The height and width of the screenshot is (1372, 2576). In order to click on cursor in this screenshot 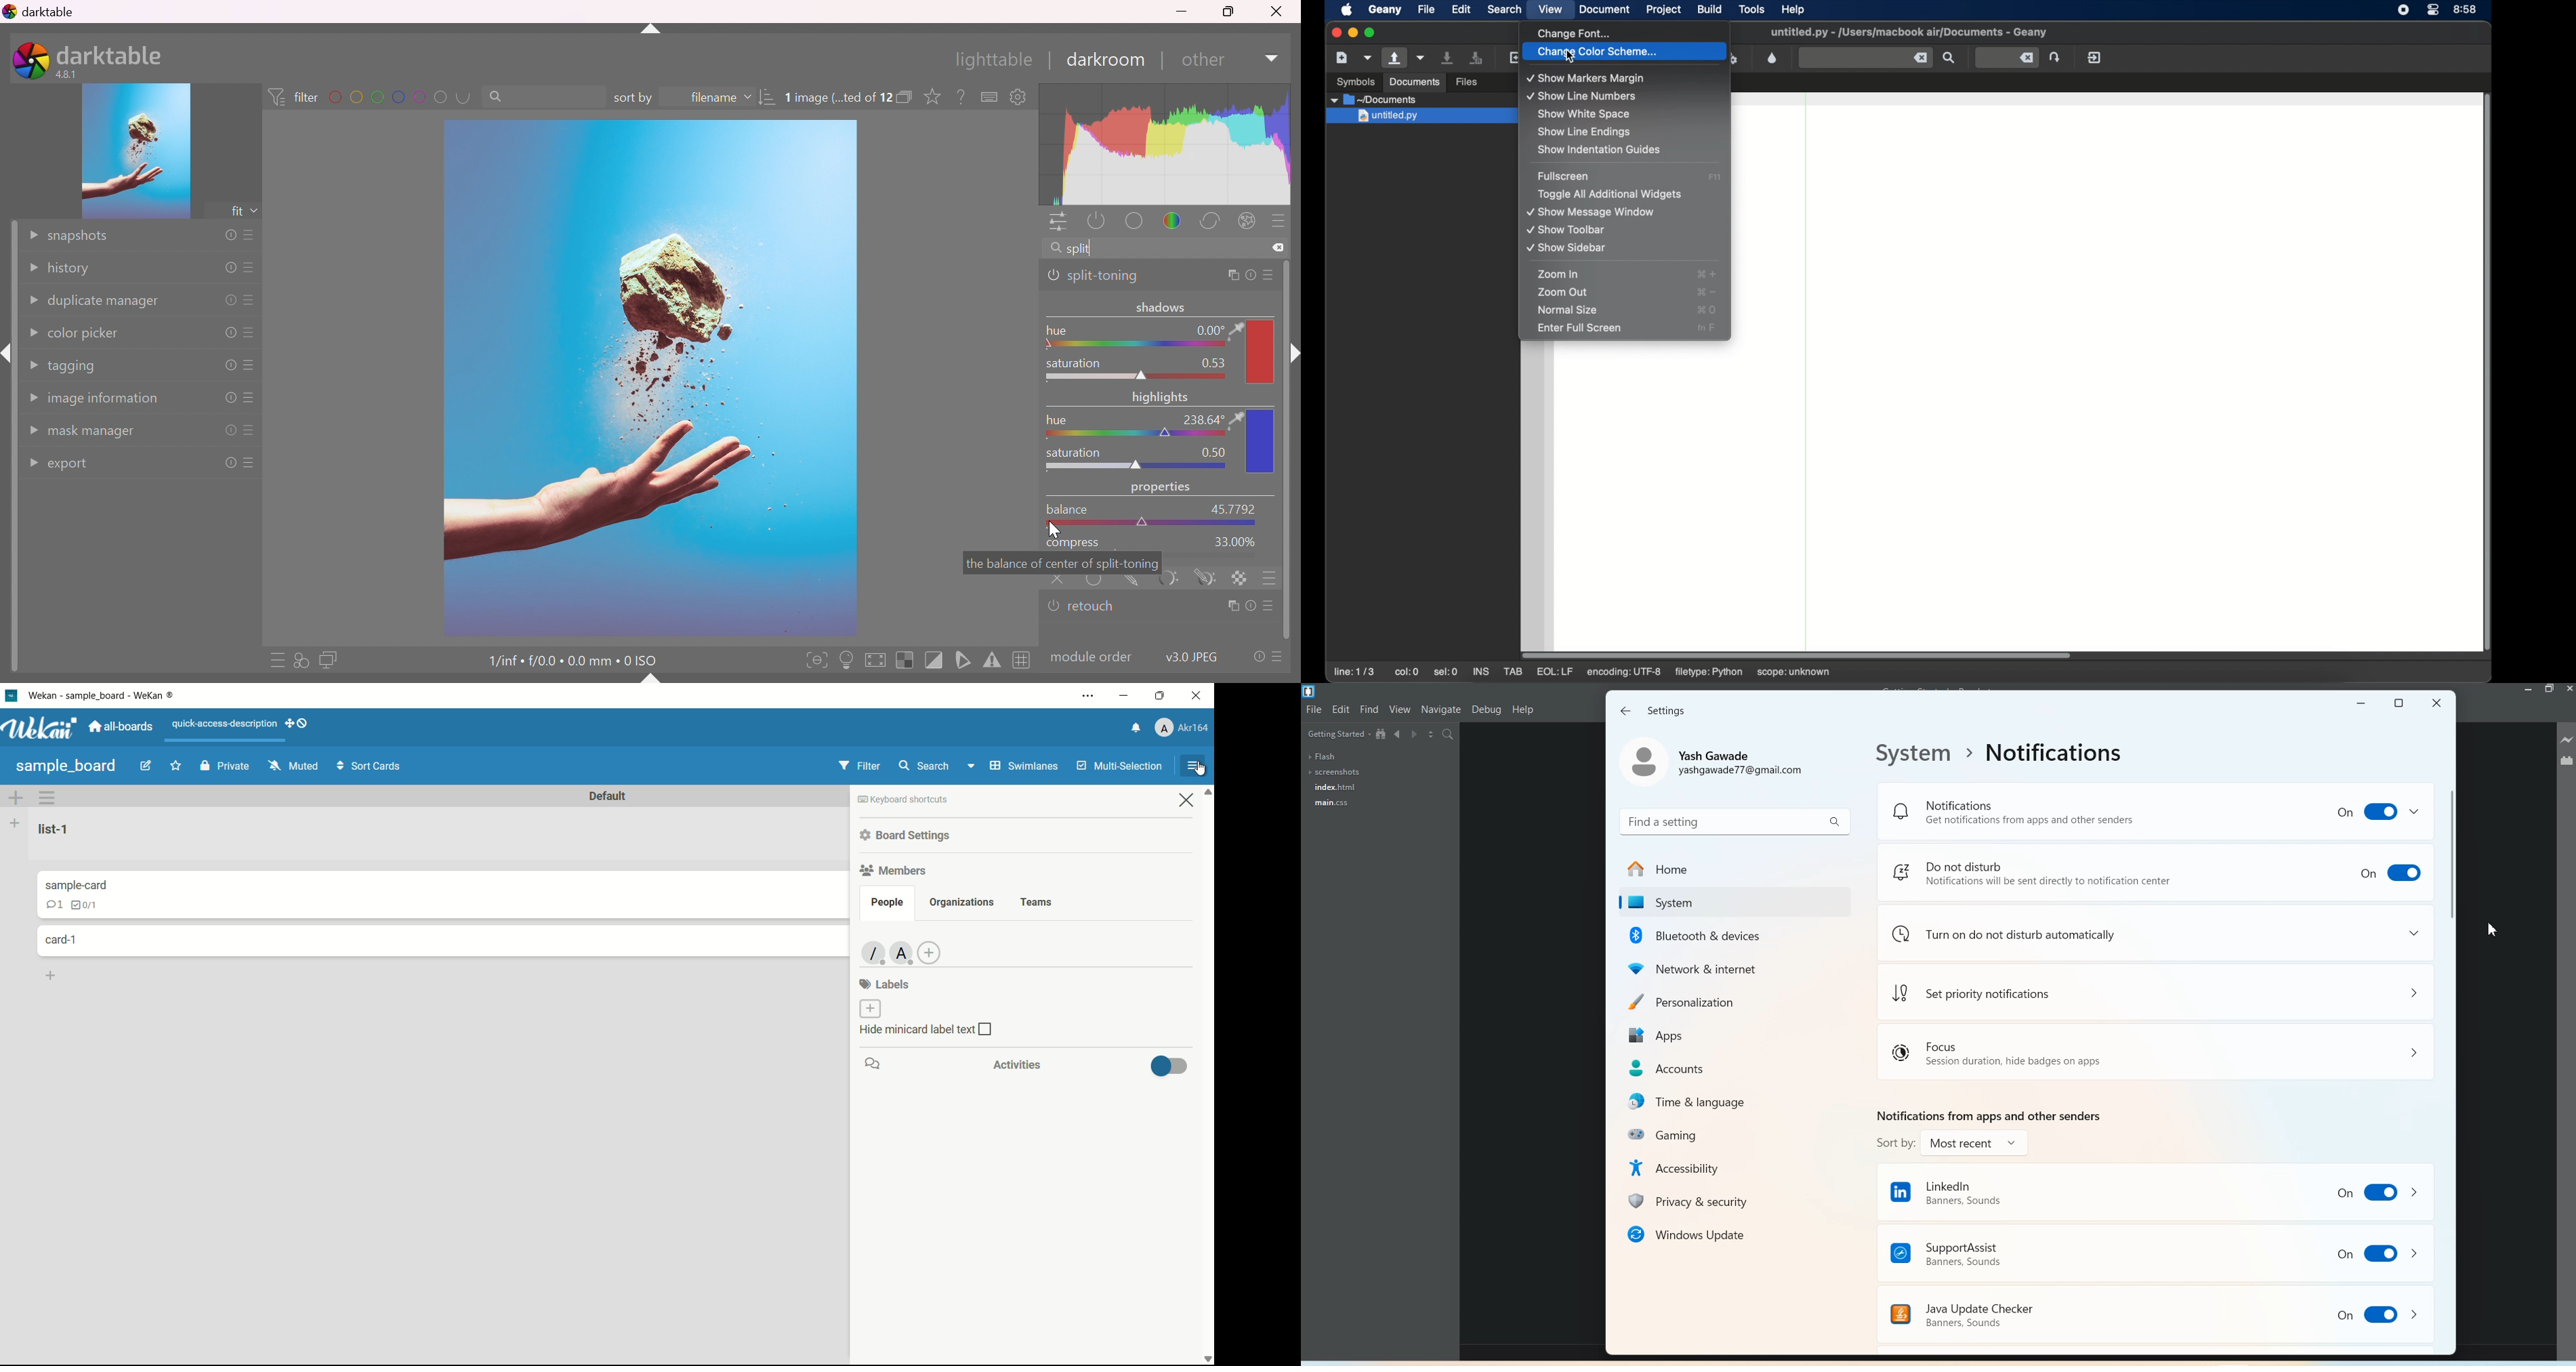, I will do `click(1056, 531)`.